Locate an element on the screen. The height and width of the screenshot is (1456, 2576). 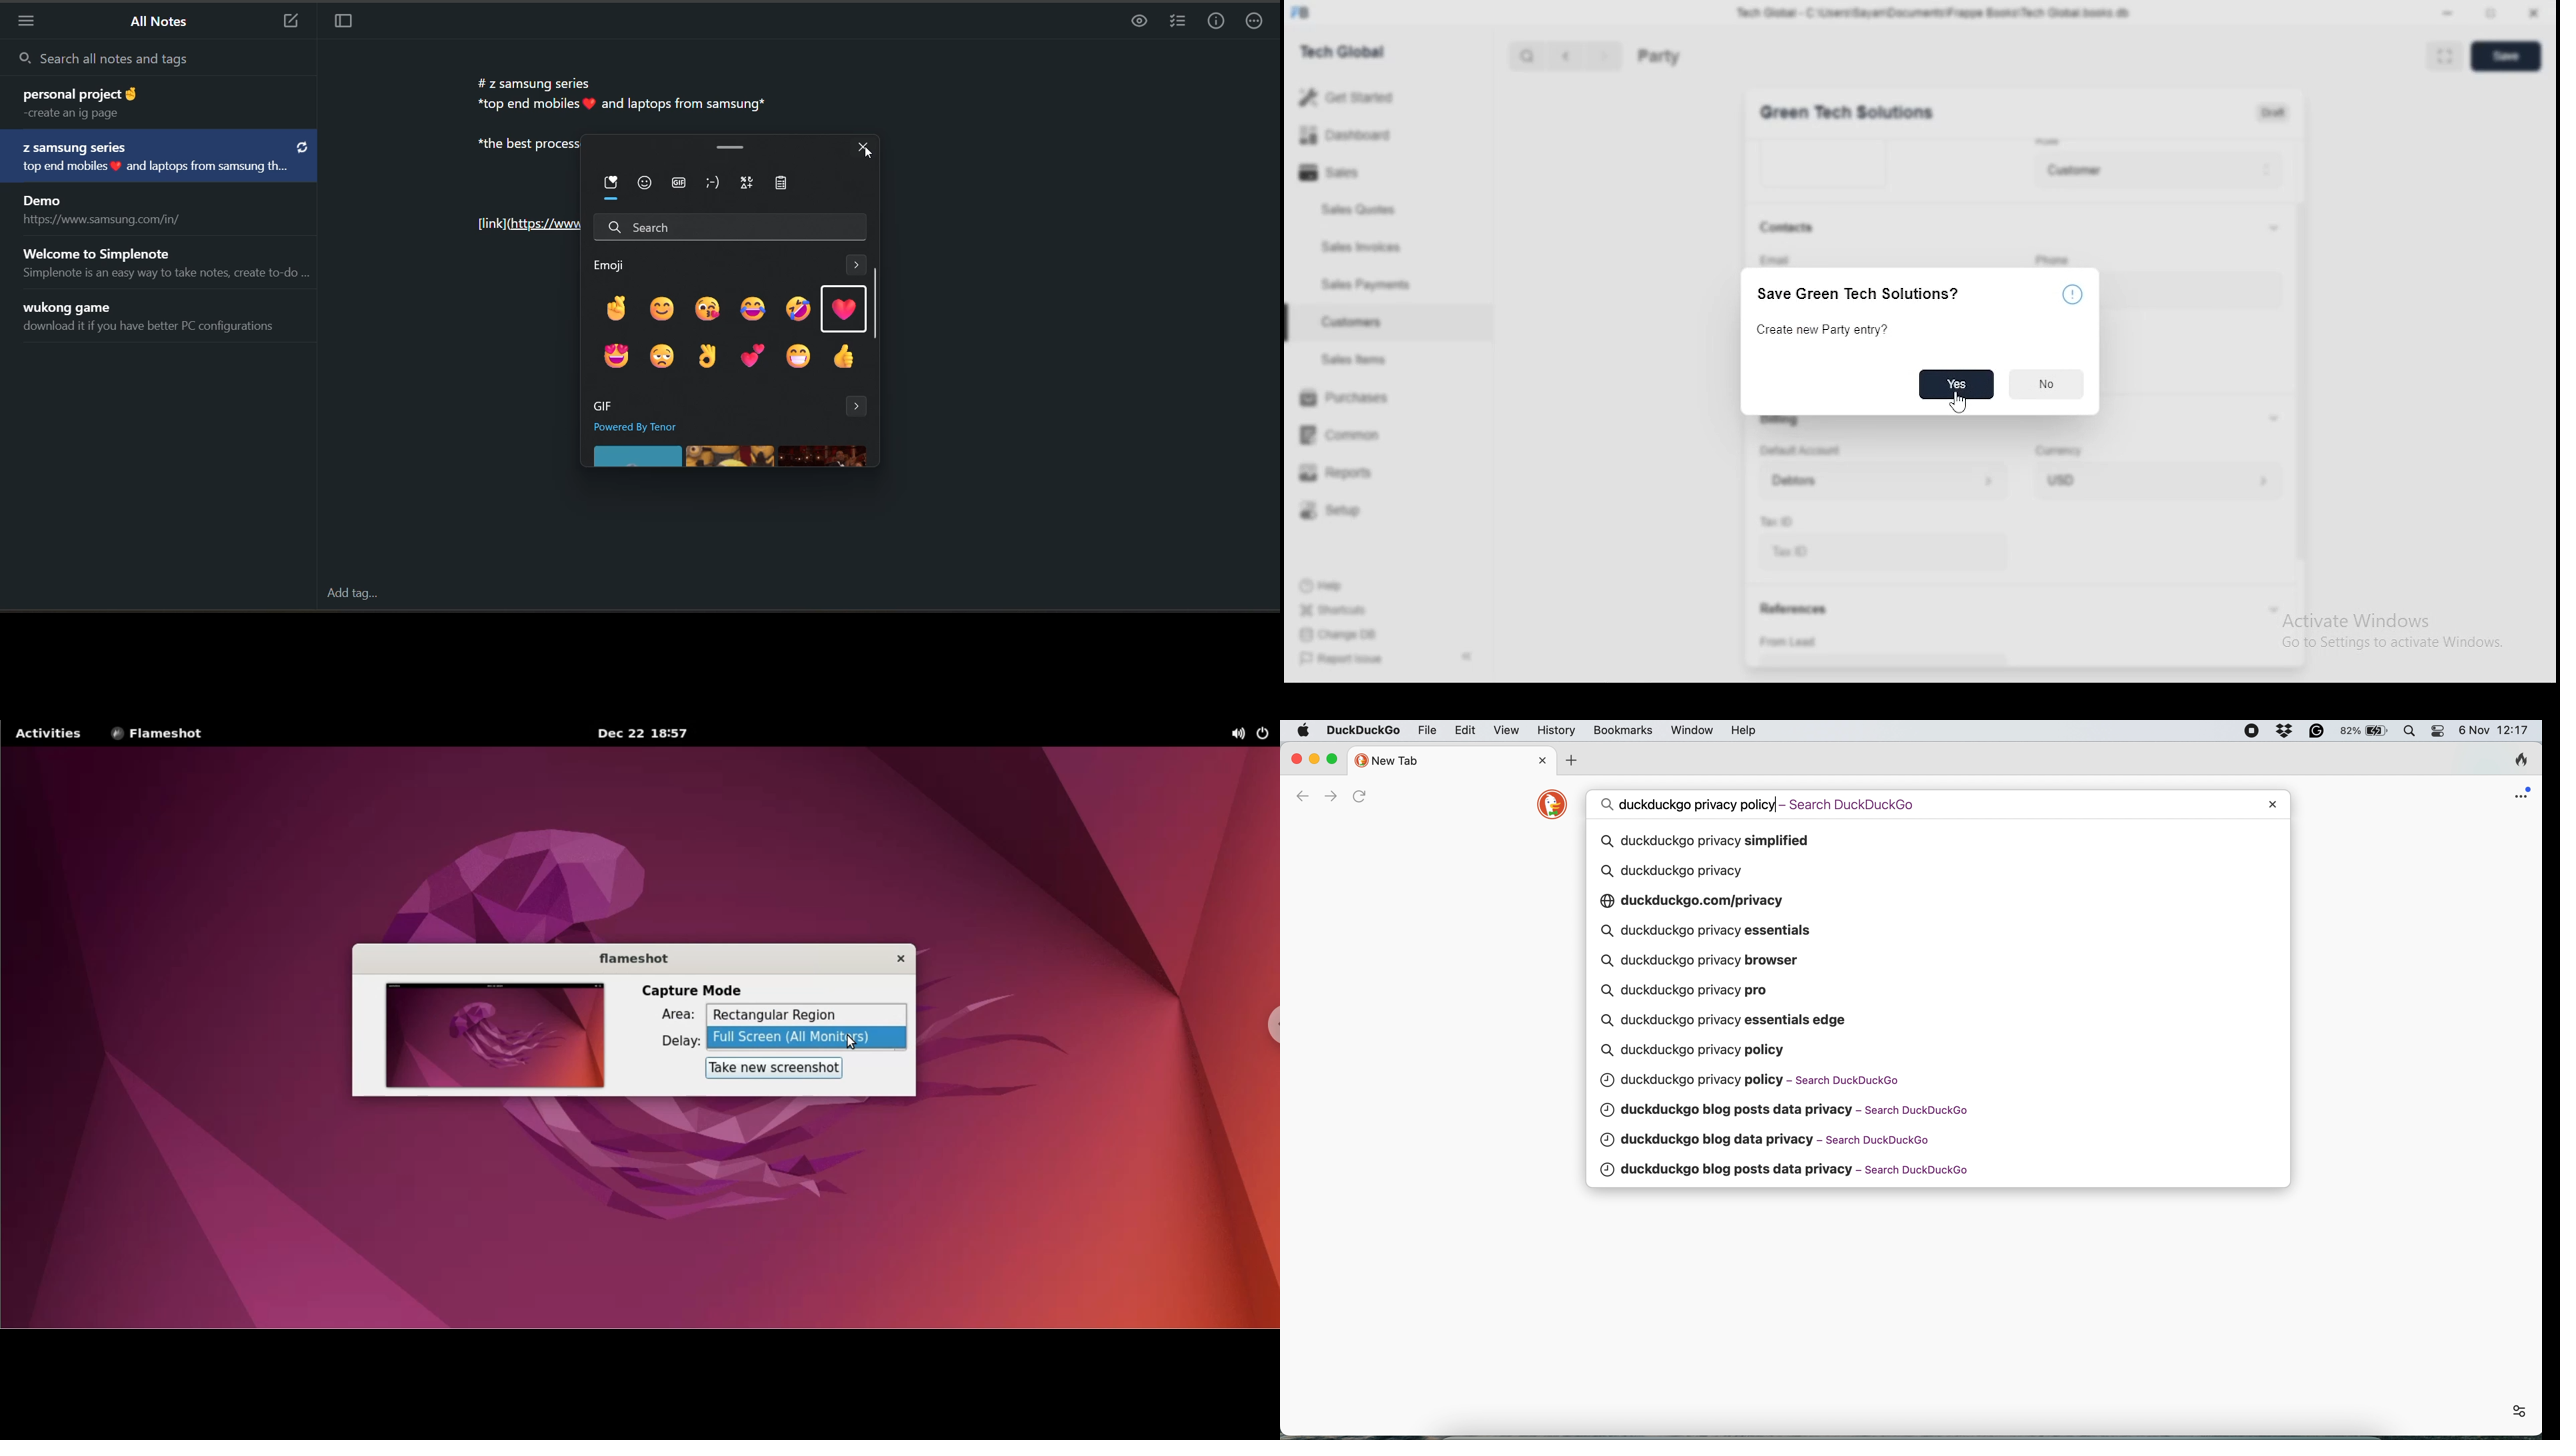
gif is located at coordinates (600, 406).